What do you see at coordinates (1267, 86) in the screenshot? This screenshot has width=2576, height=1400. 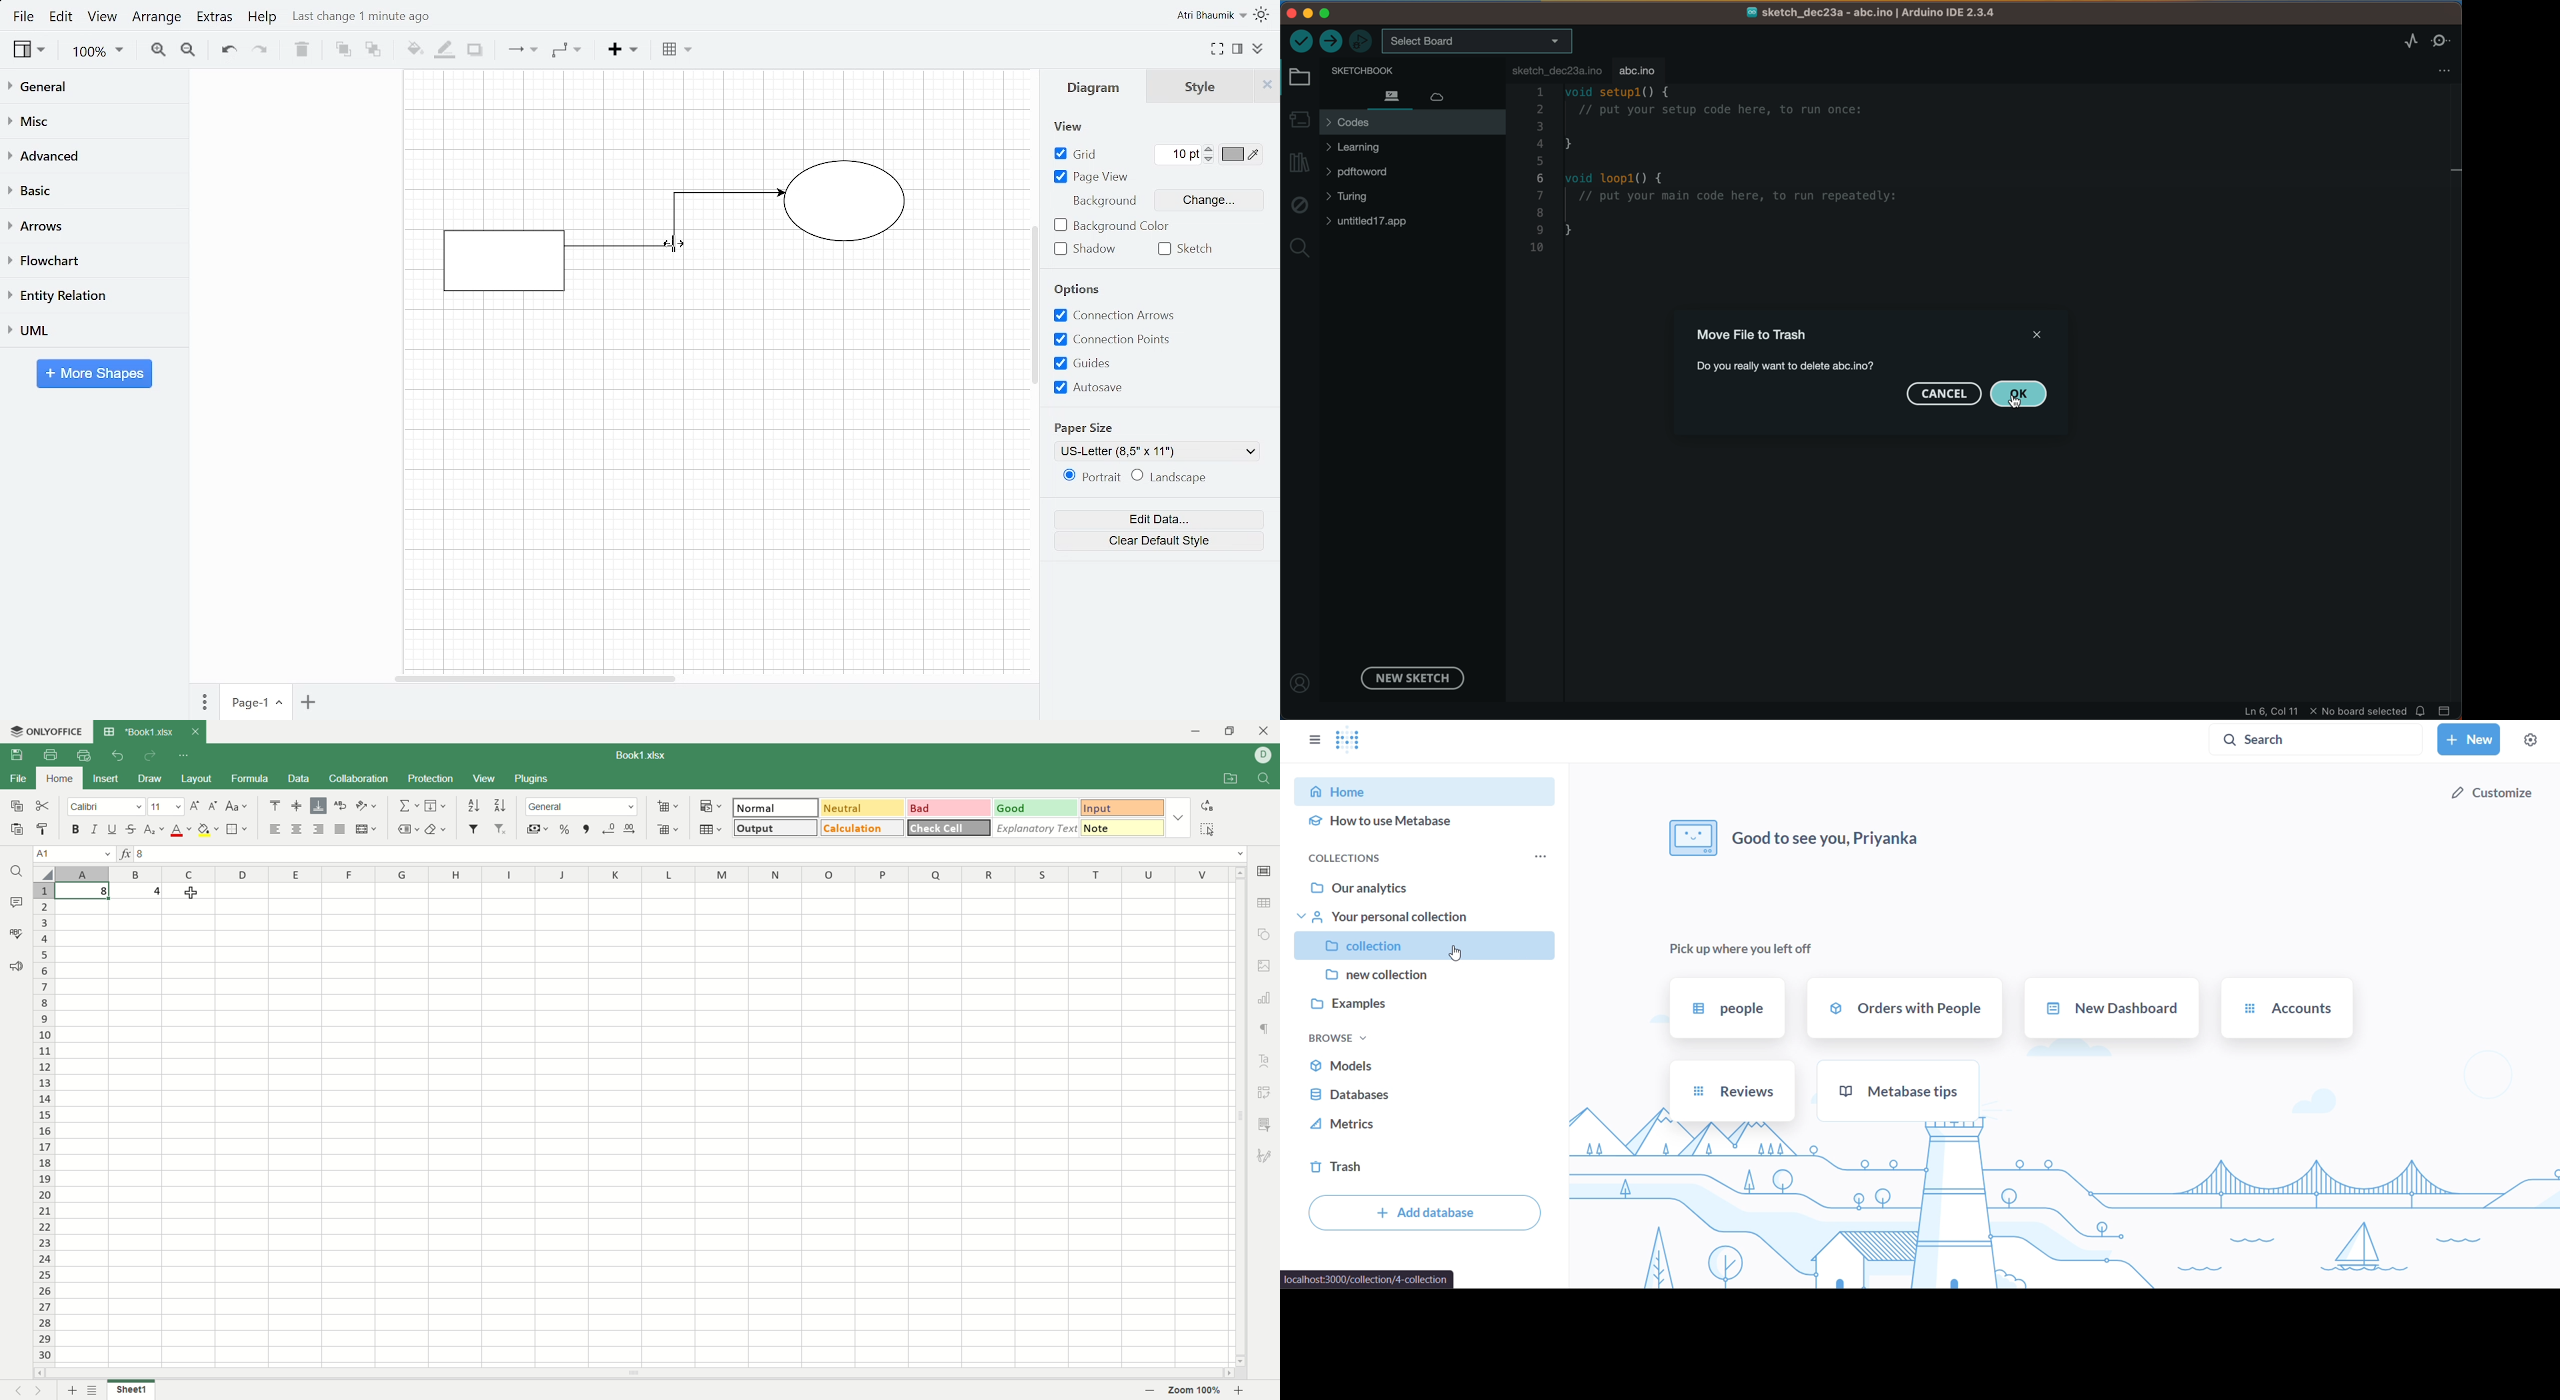 I see `Close` at bounding box center [1267, 86].